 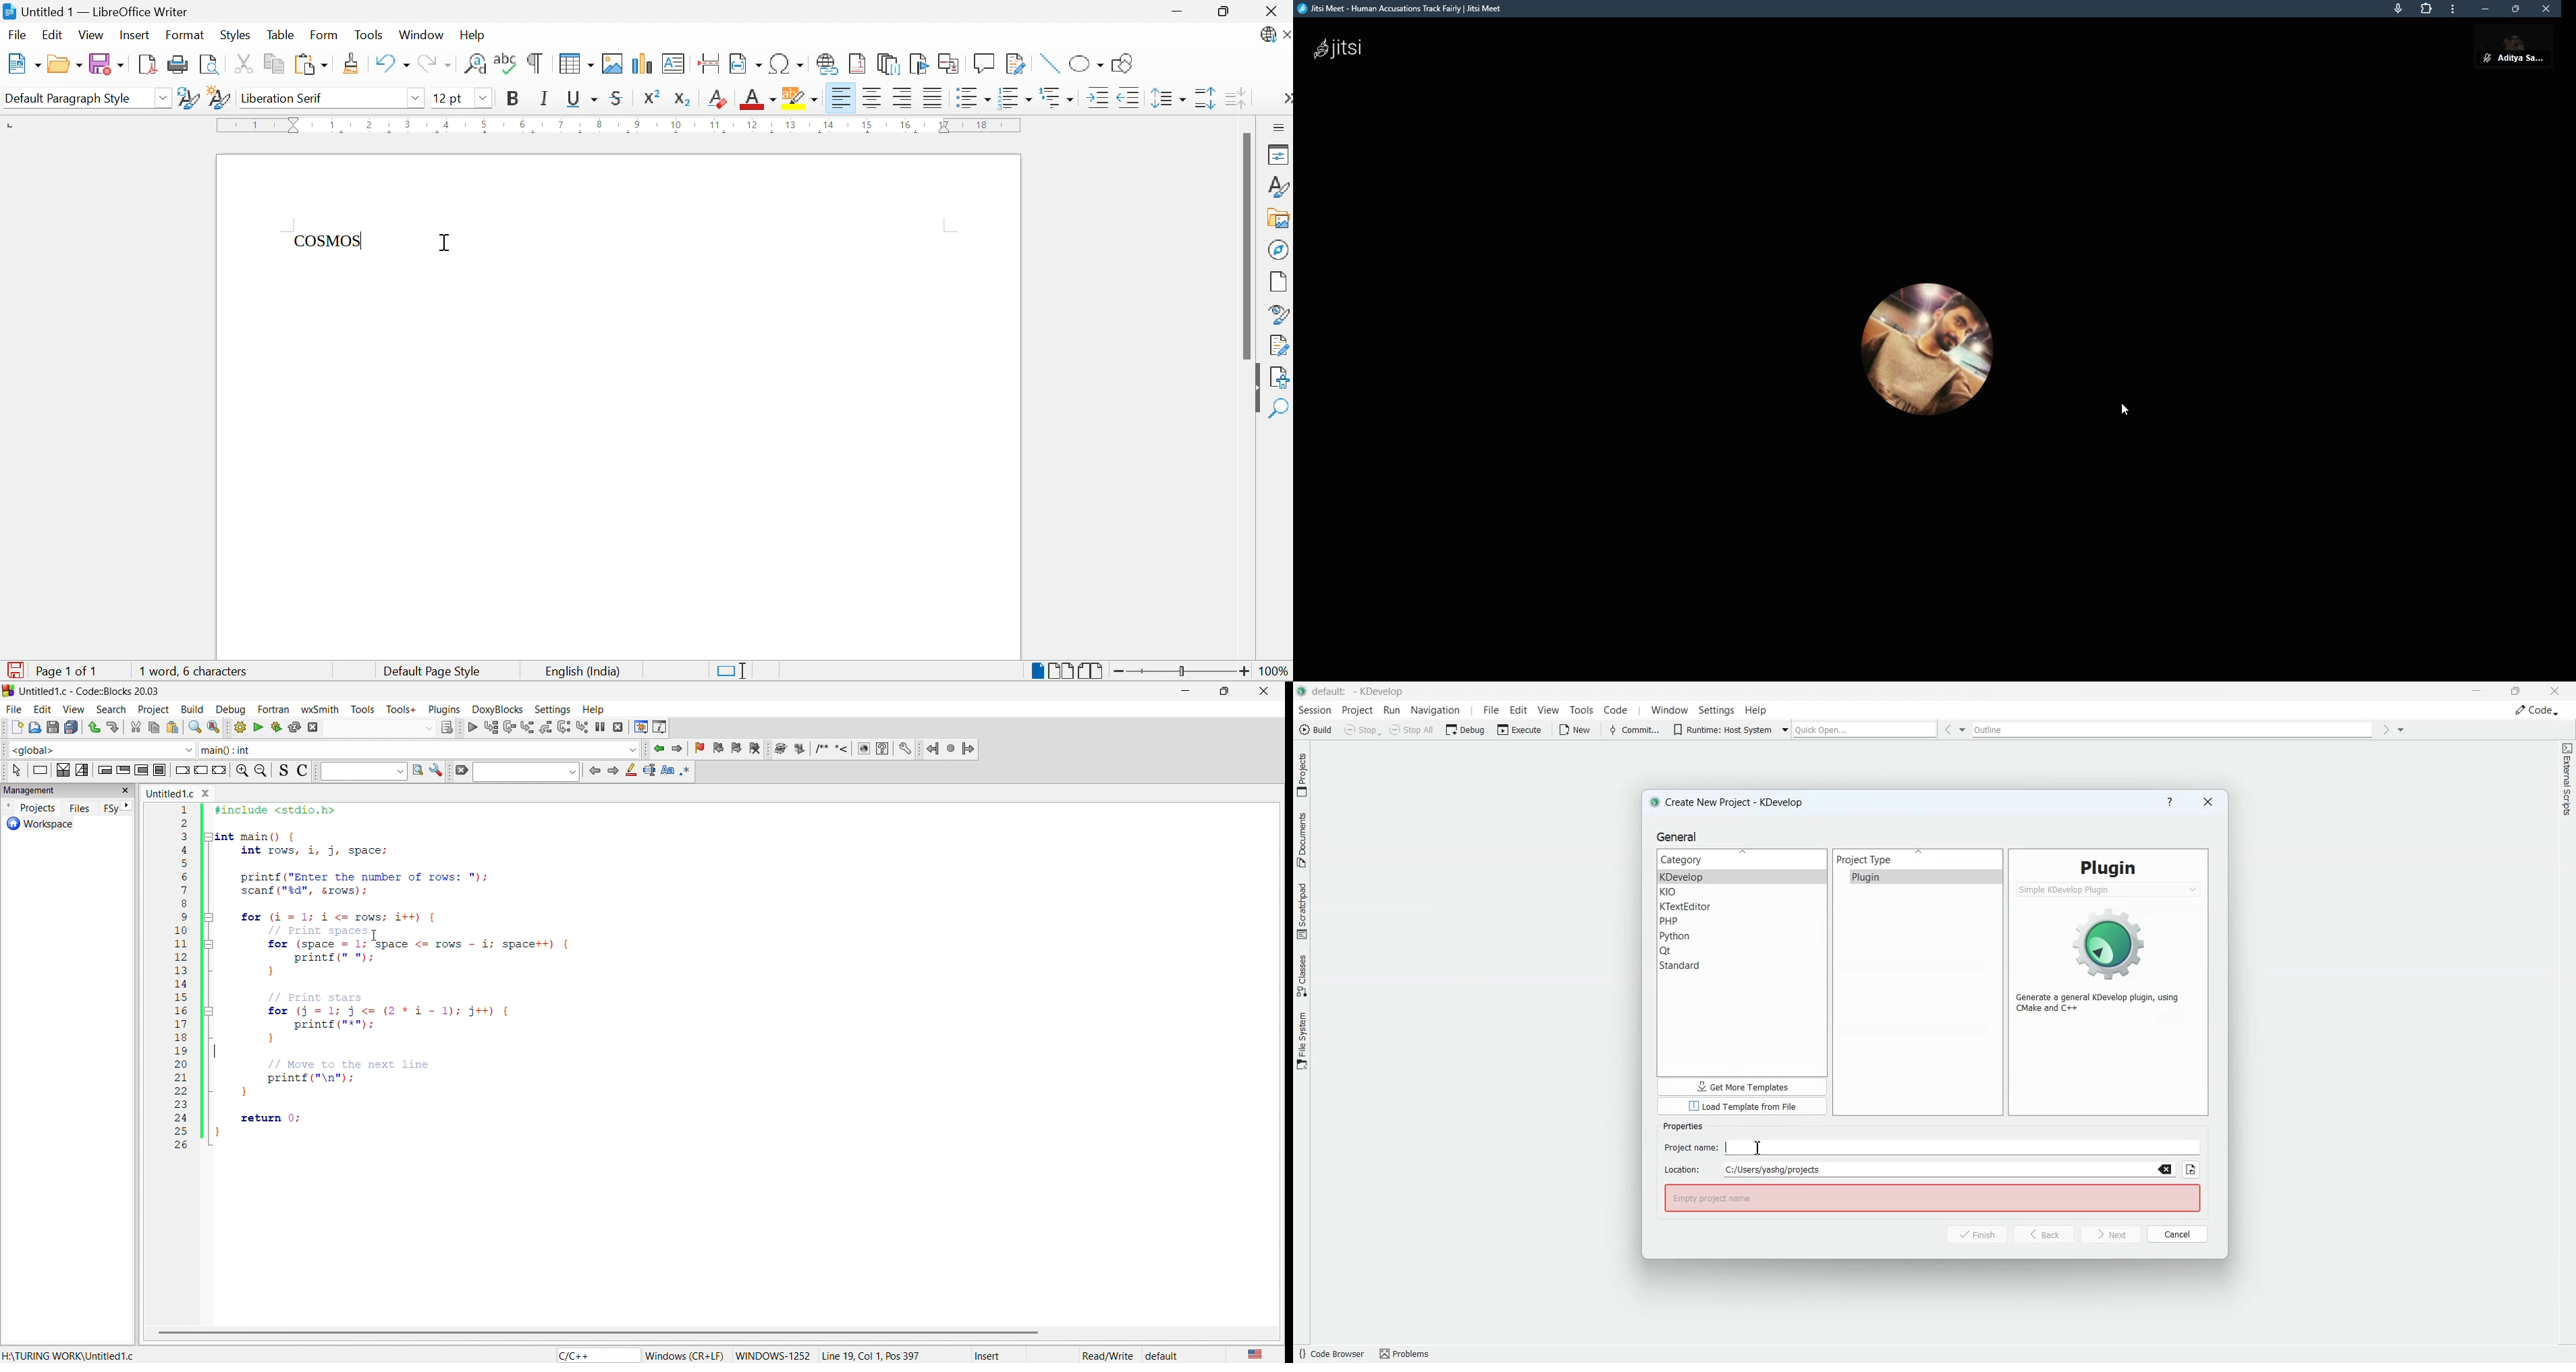 What do you see at coordinates (521, 123) in the screenshot?
I see `6` at bounding box center [521, 123].